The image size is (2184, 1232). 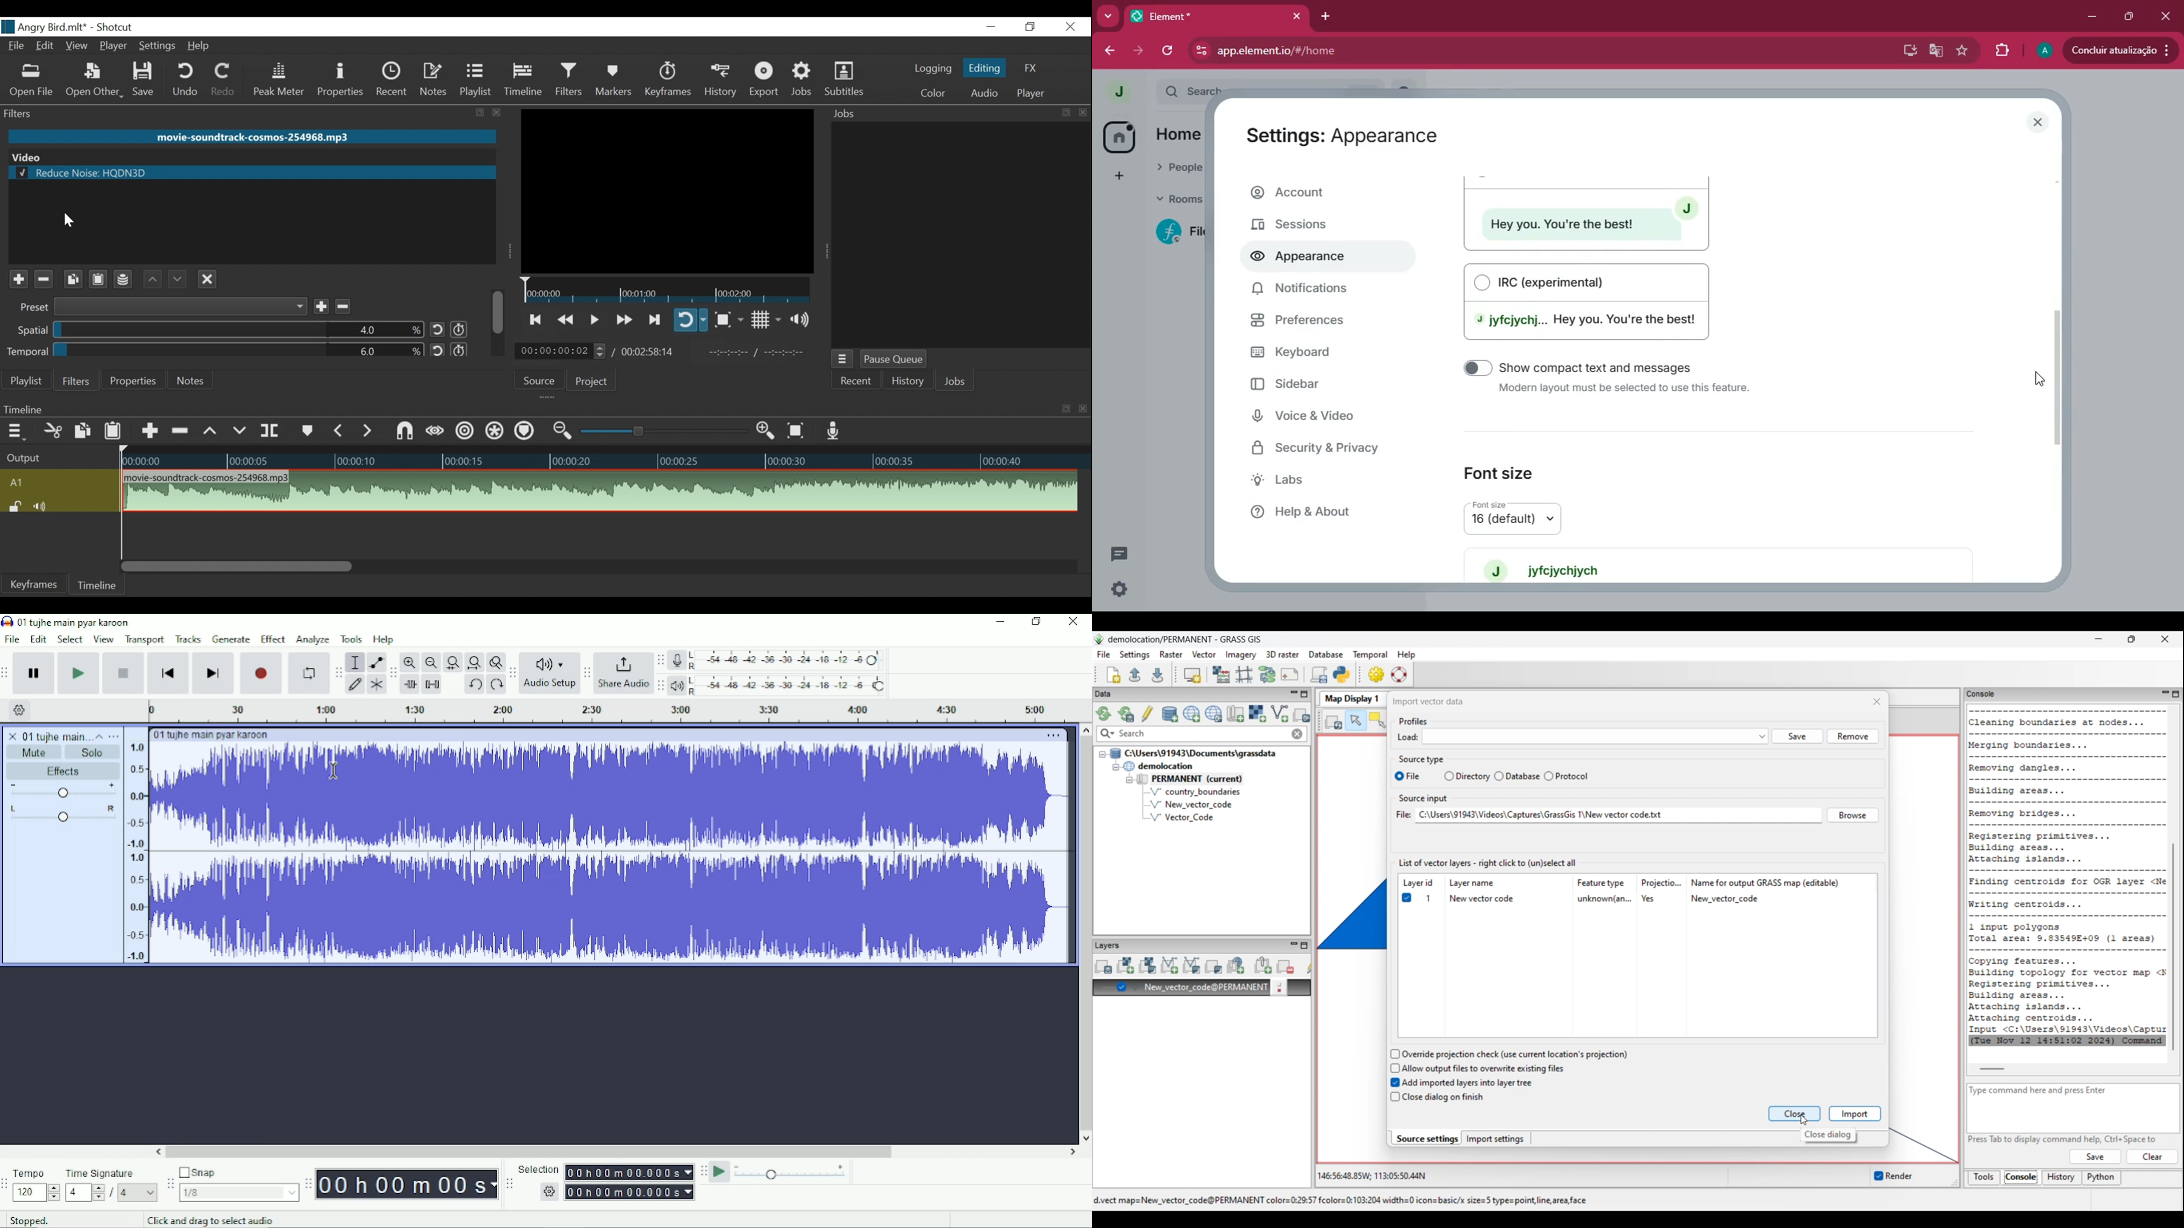 What do you see at coordinates (609, 711) in the screenshot?
I see `Timeline` at bounding box center [609, 711].